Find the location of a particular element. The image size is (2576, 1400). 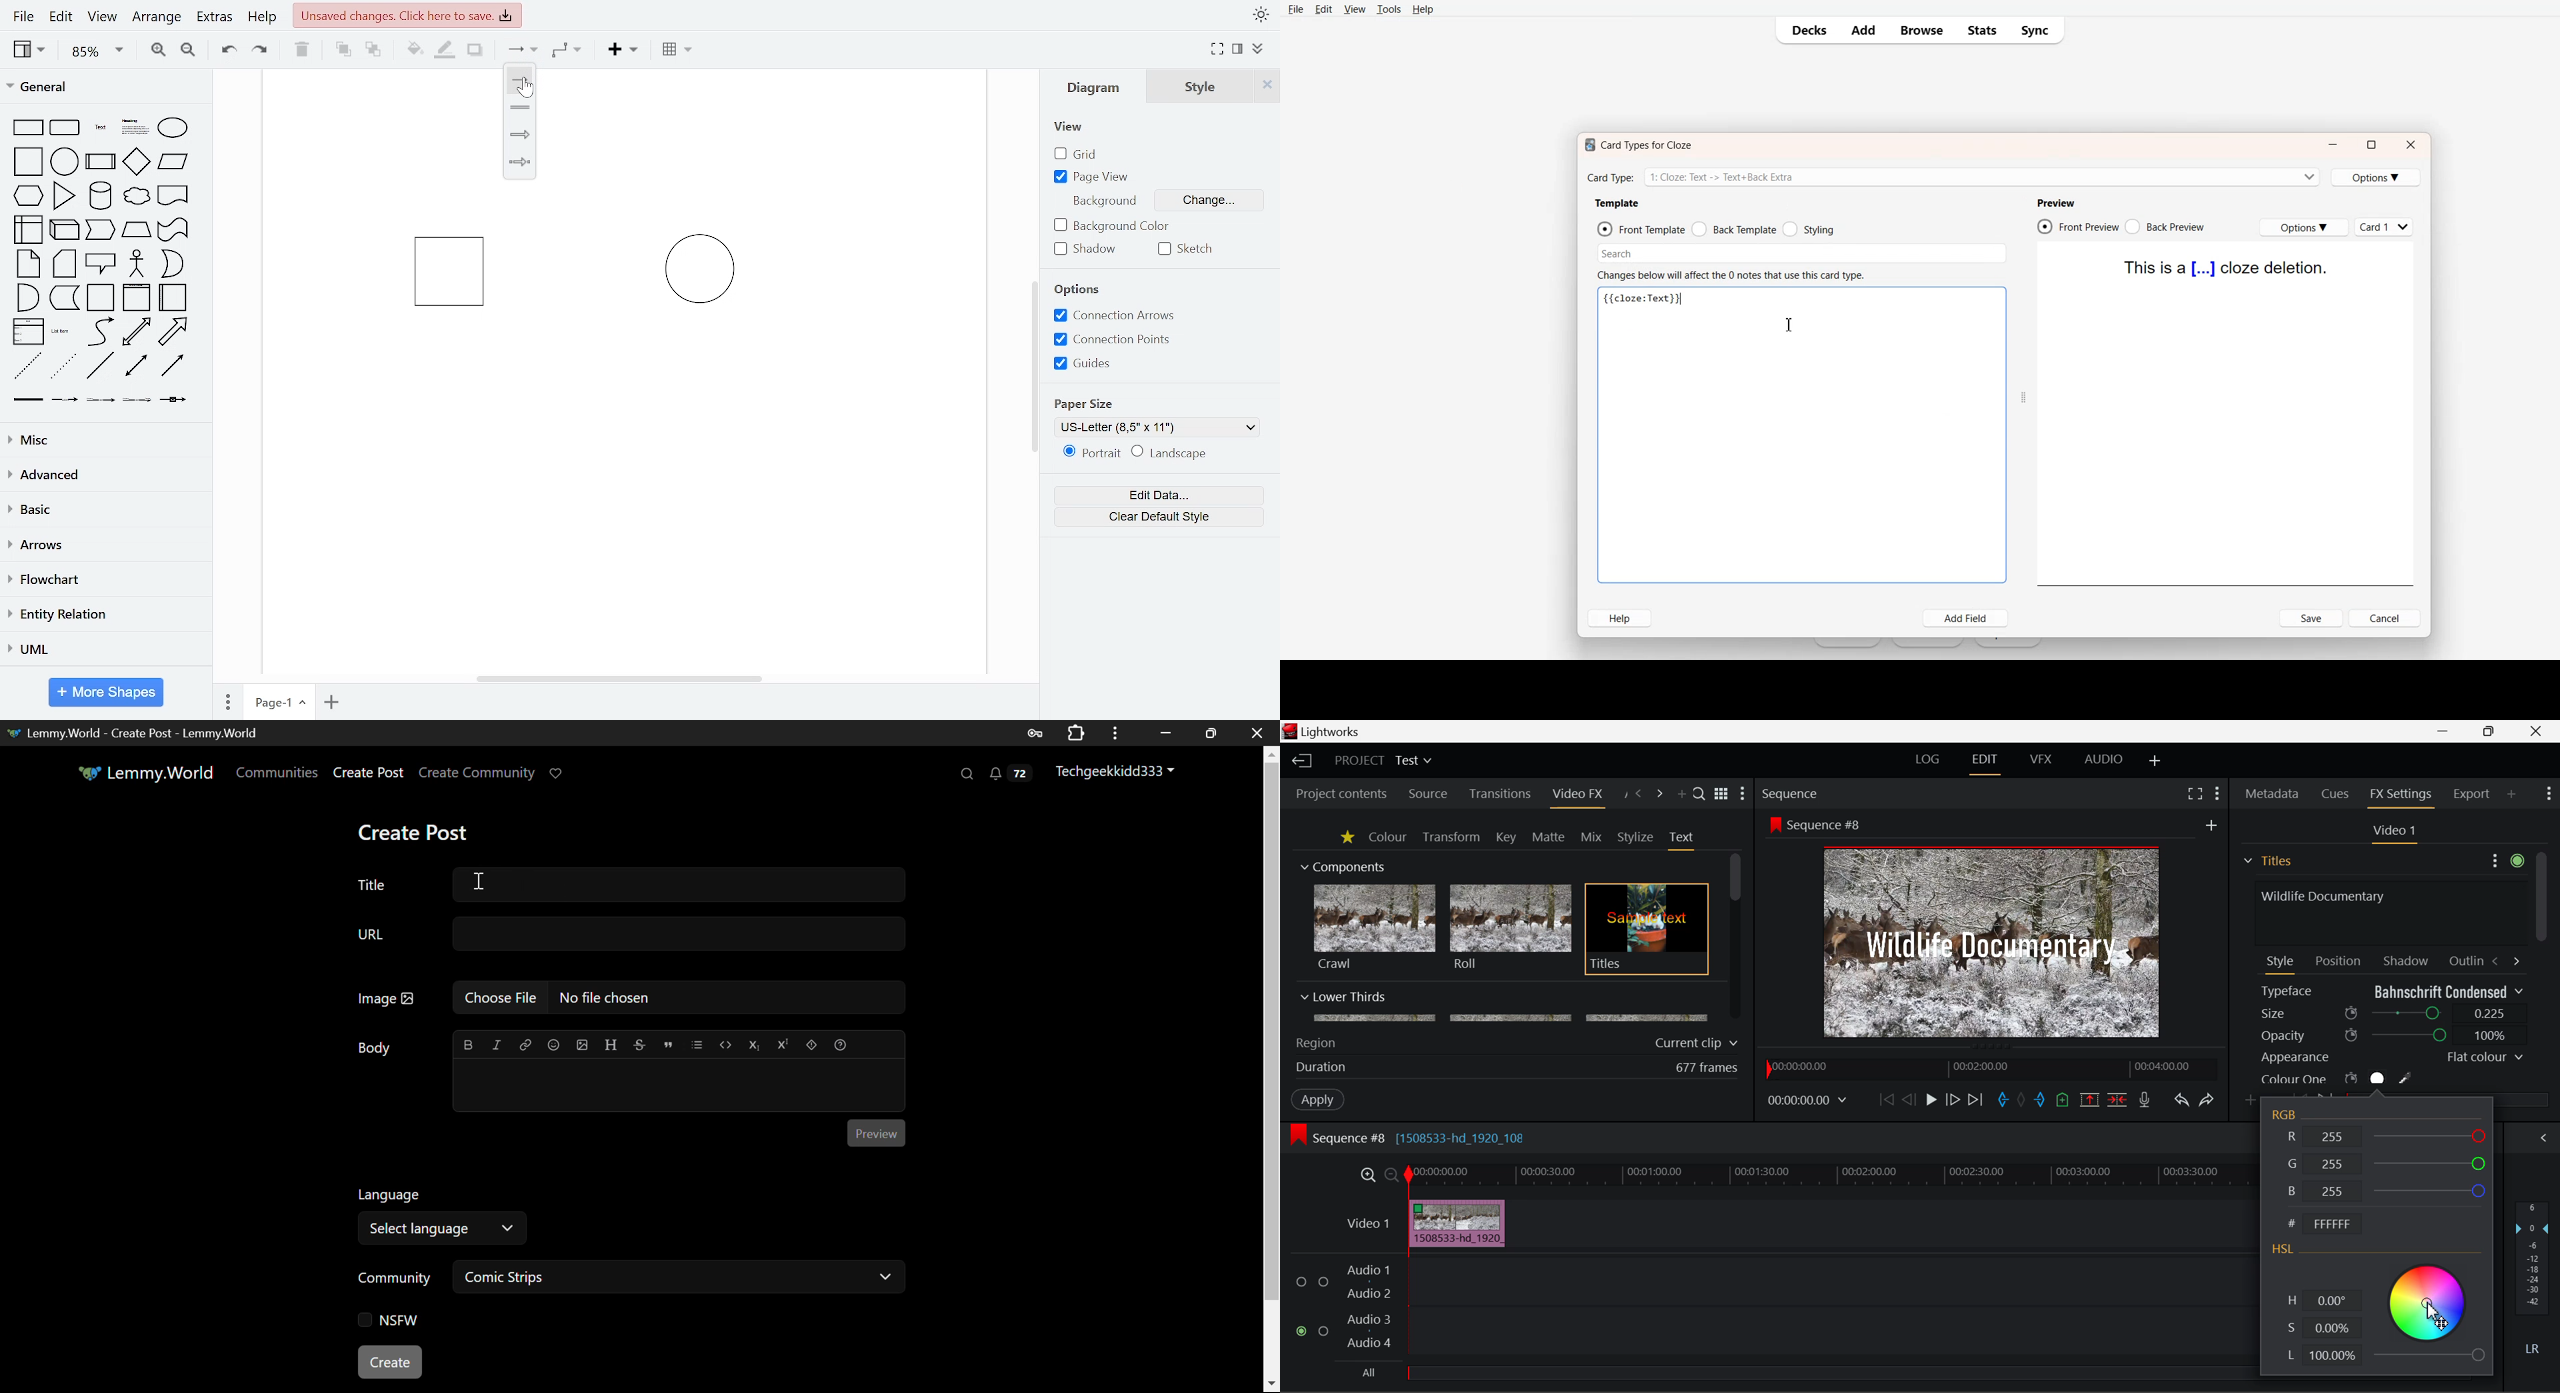

Project Title is located at coordinates (1384, 759).